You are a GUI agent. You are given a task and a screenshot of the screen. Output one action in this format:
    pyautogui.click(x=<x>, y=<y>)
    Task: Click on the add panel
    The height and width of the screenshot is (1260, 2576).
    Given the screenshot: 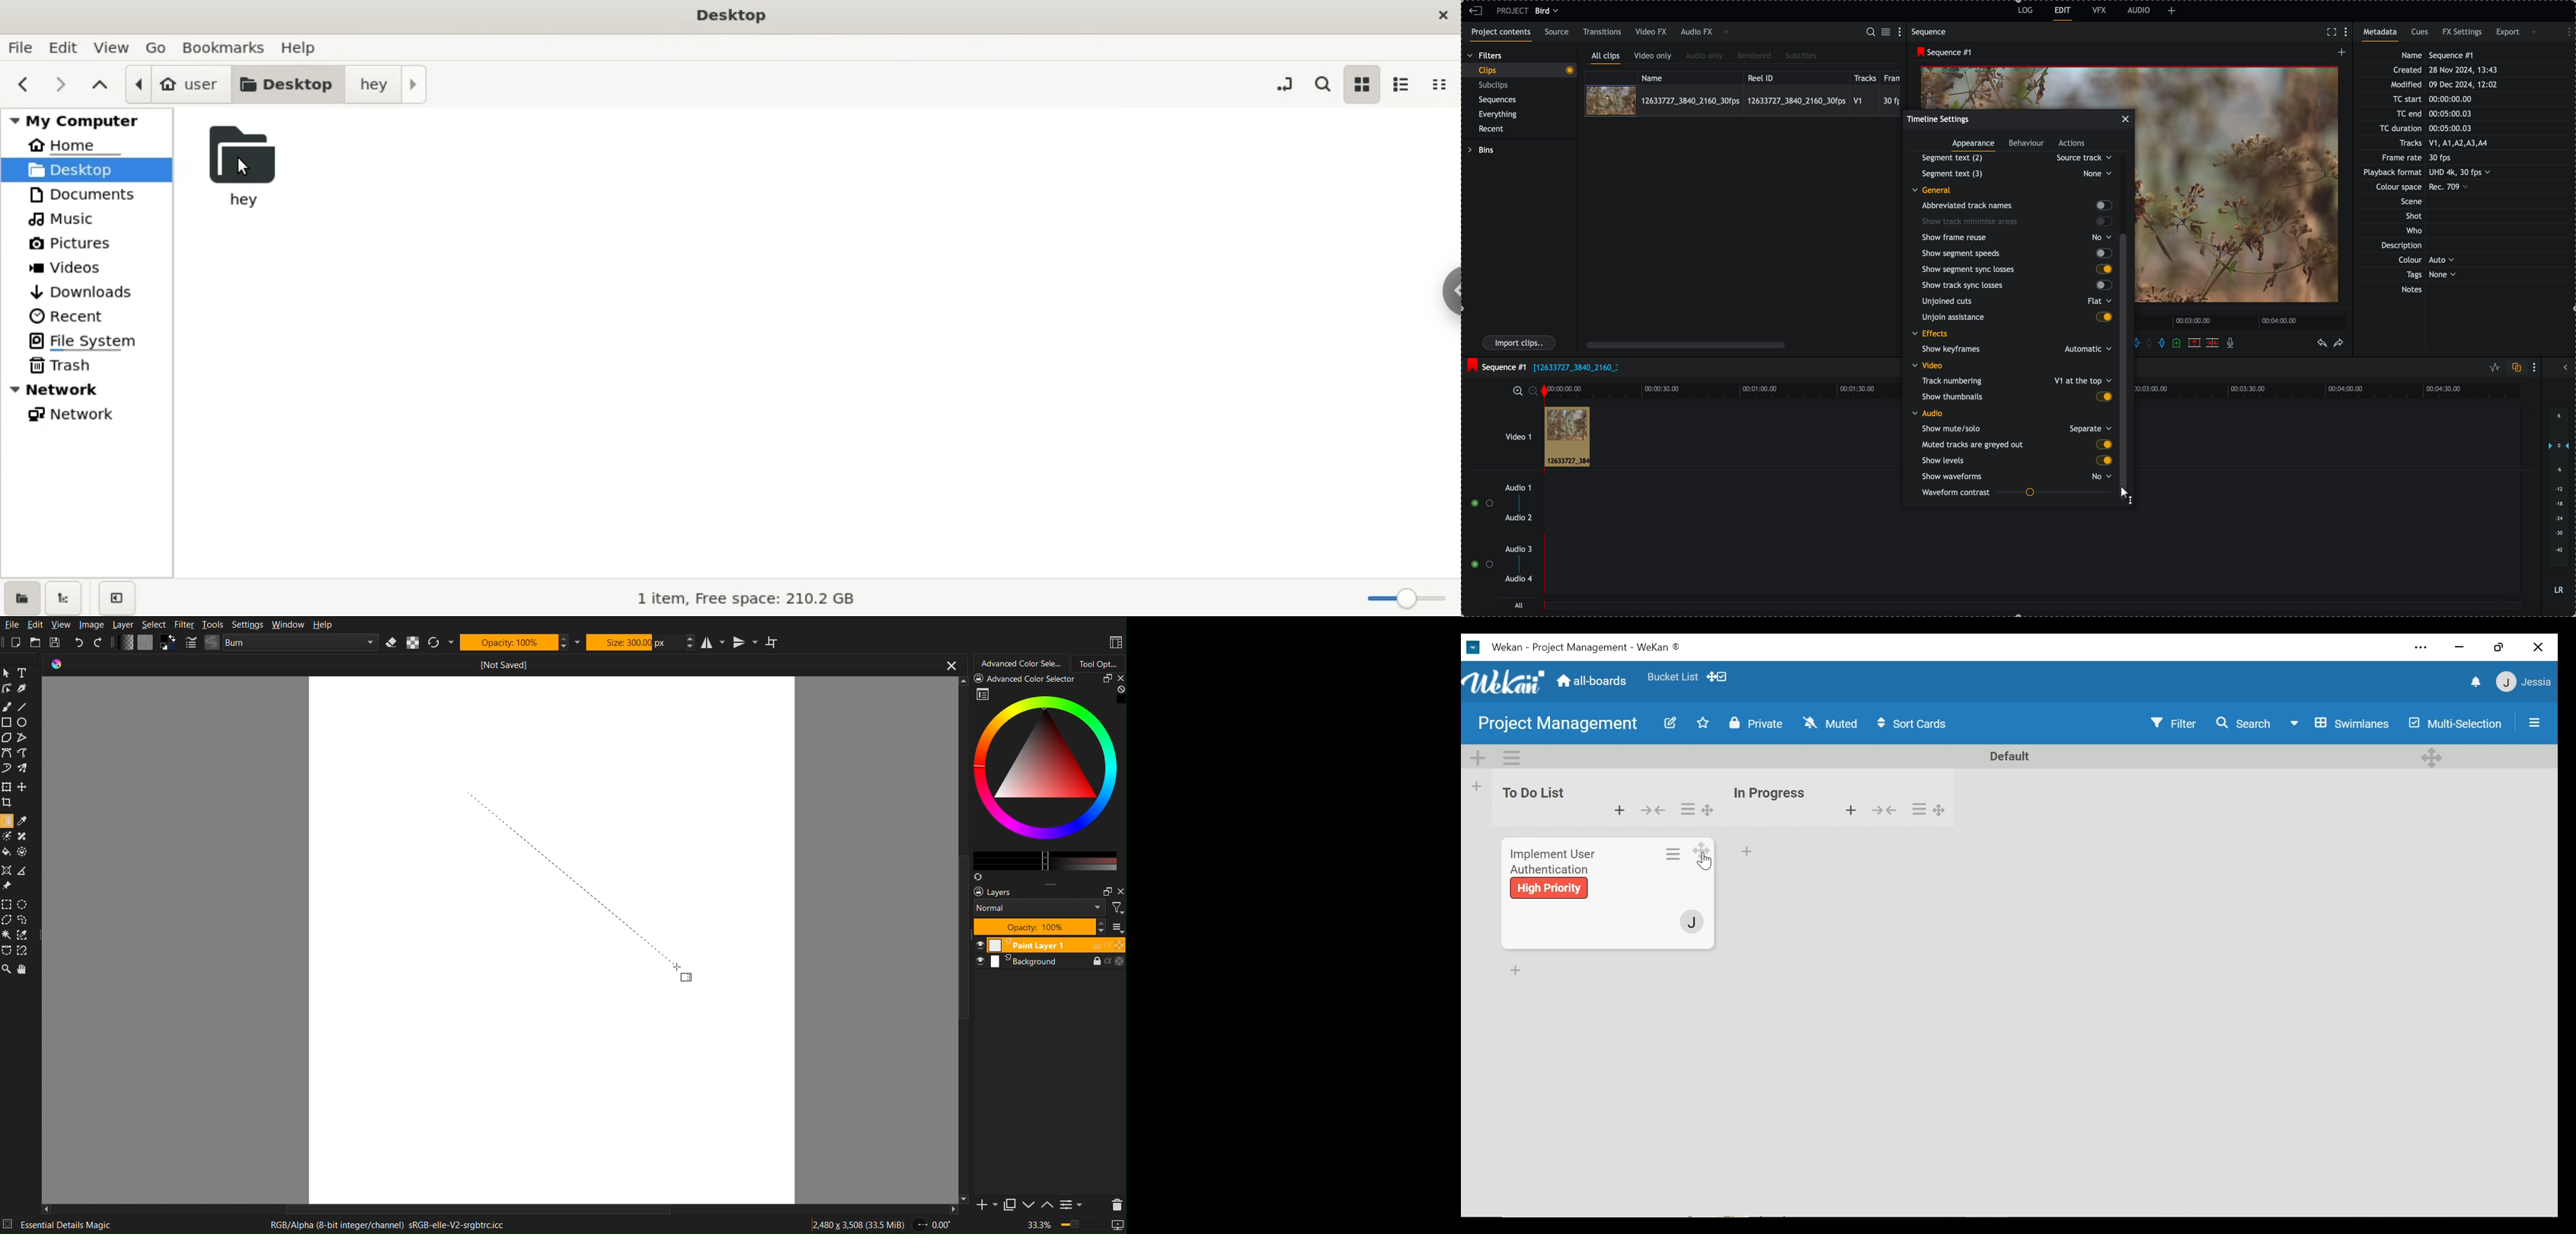 What is the action you would take?
    pyautogui.click(x=1727, y=33)
    